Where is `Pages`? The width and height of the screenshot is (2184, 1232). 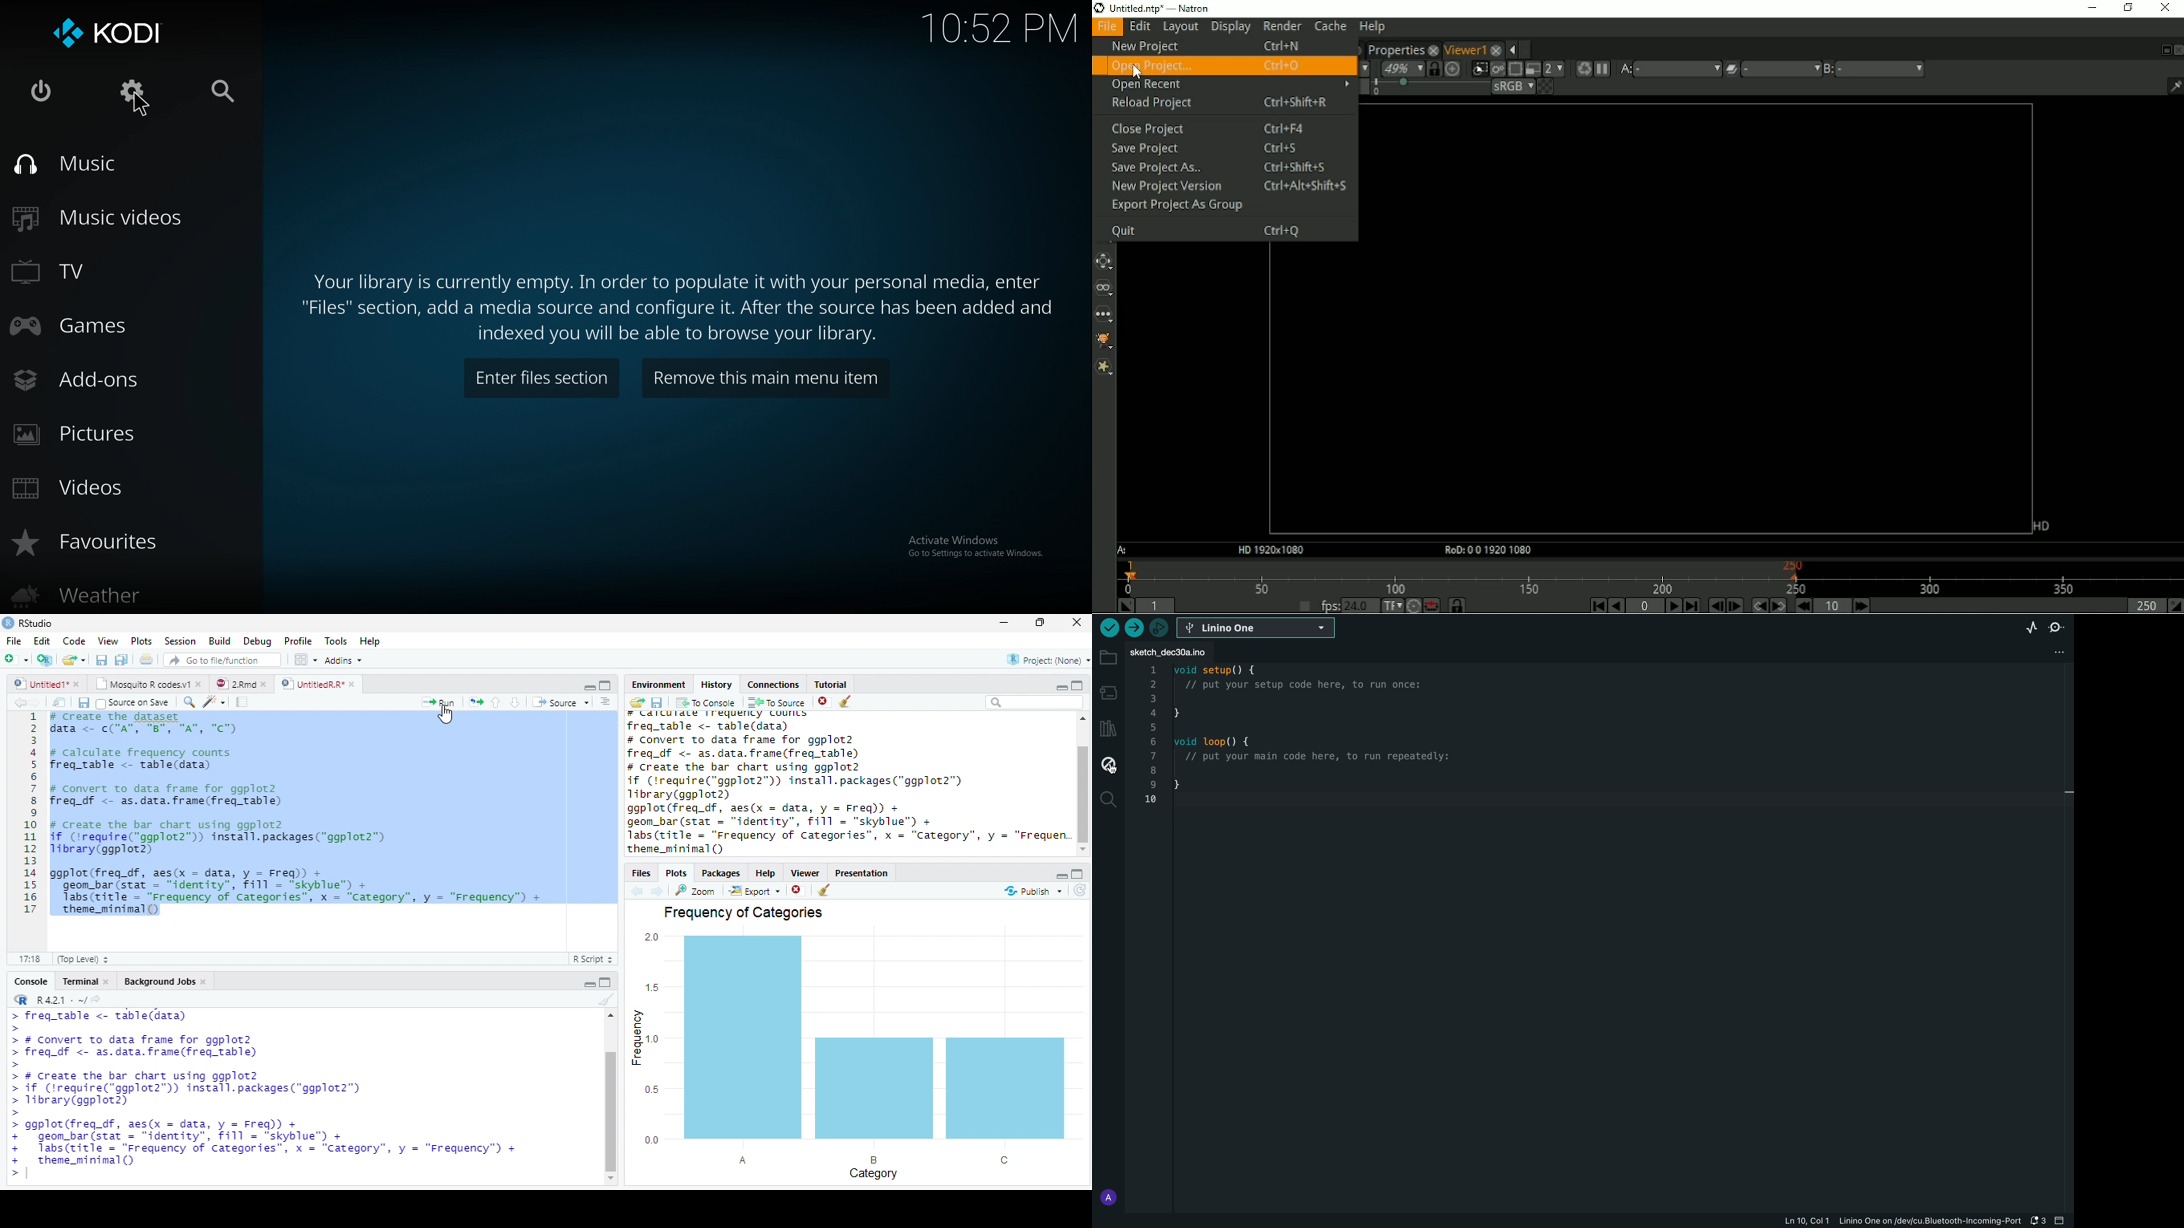 Pages is located at coordinates (476, 702).